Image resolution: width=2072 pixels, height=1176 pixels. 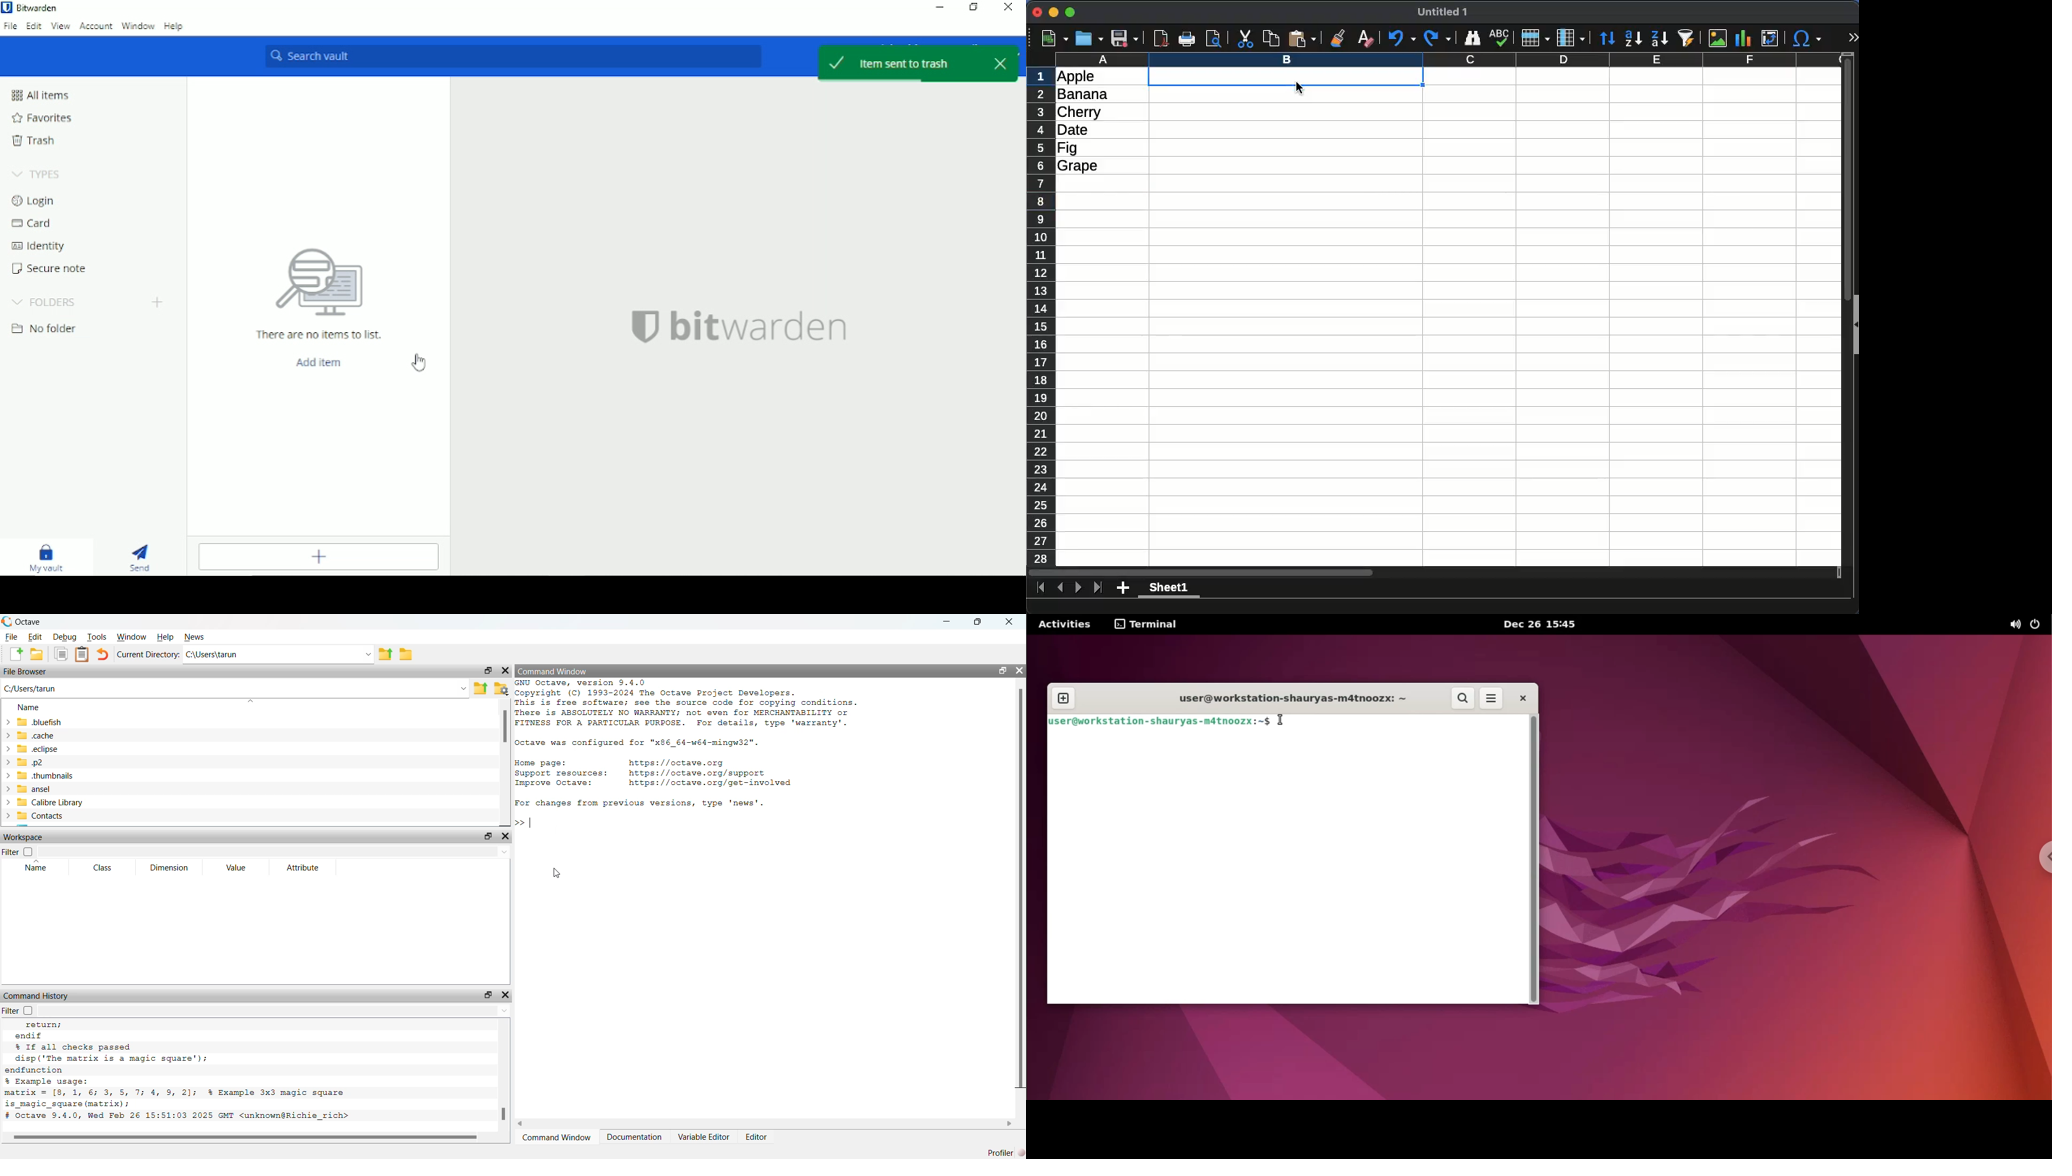 I want to click on Edit, so click(x=36, y=638).